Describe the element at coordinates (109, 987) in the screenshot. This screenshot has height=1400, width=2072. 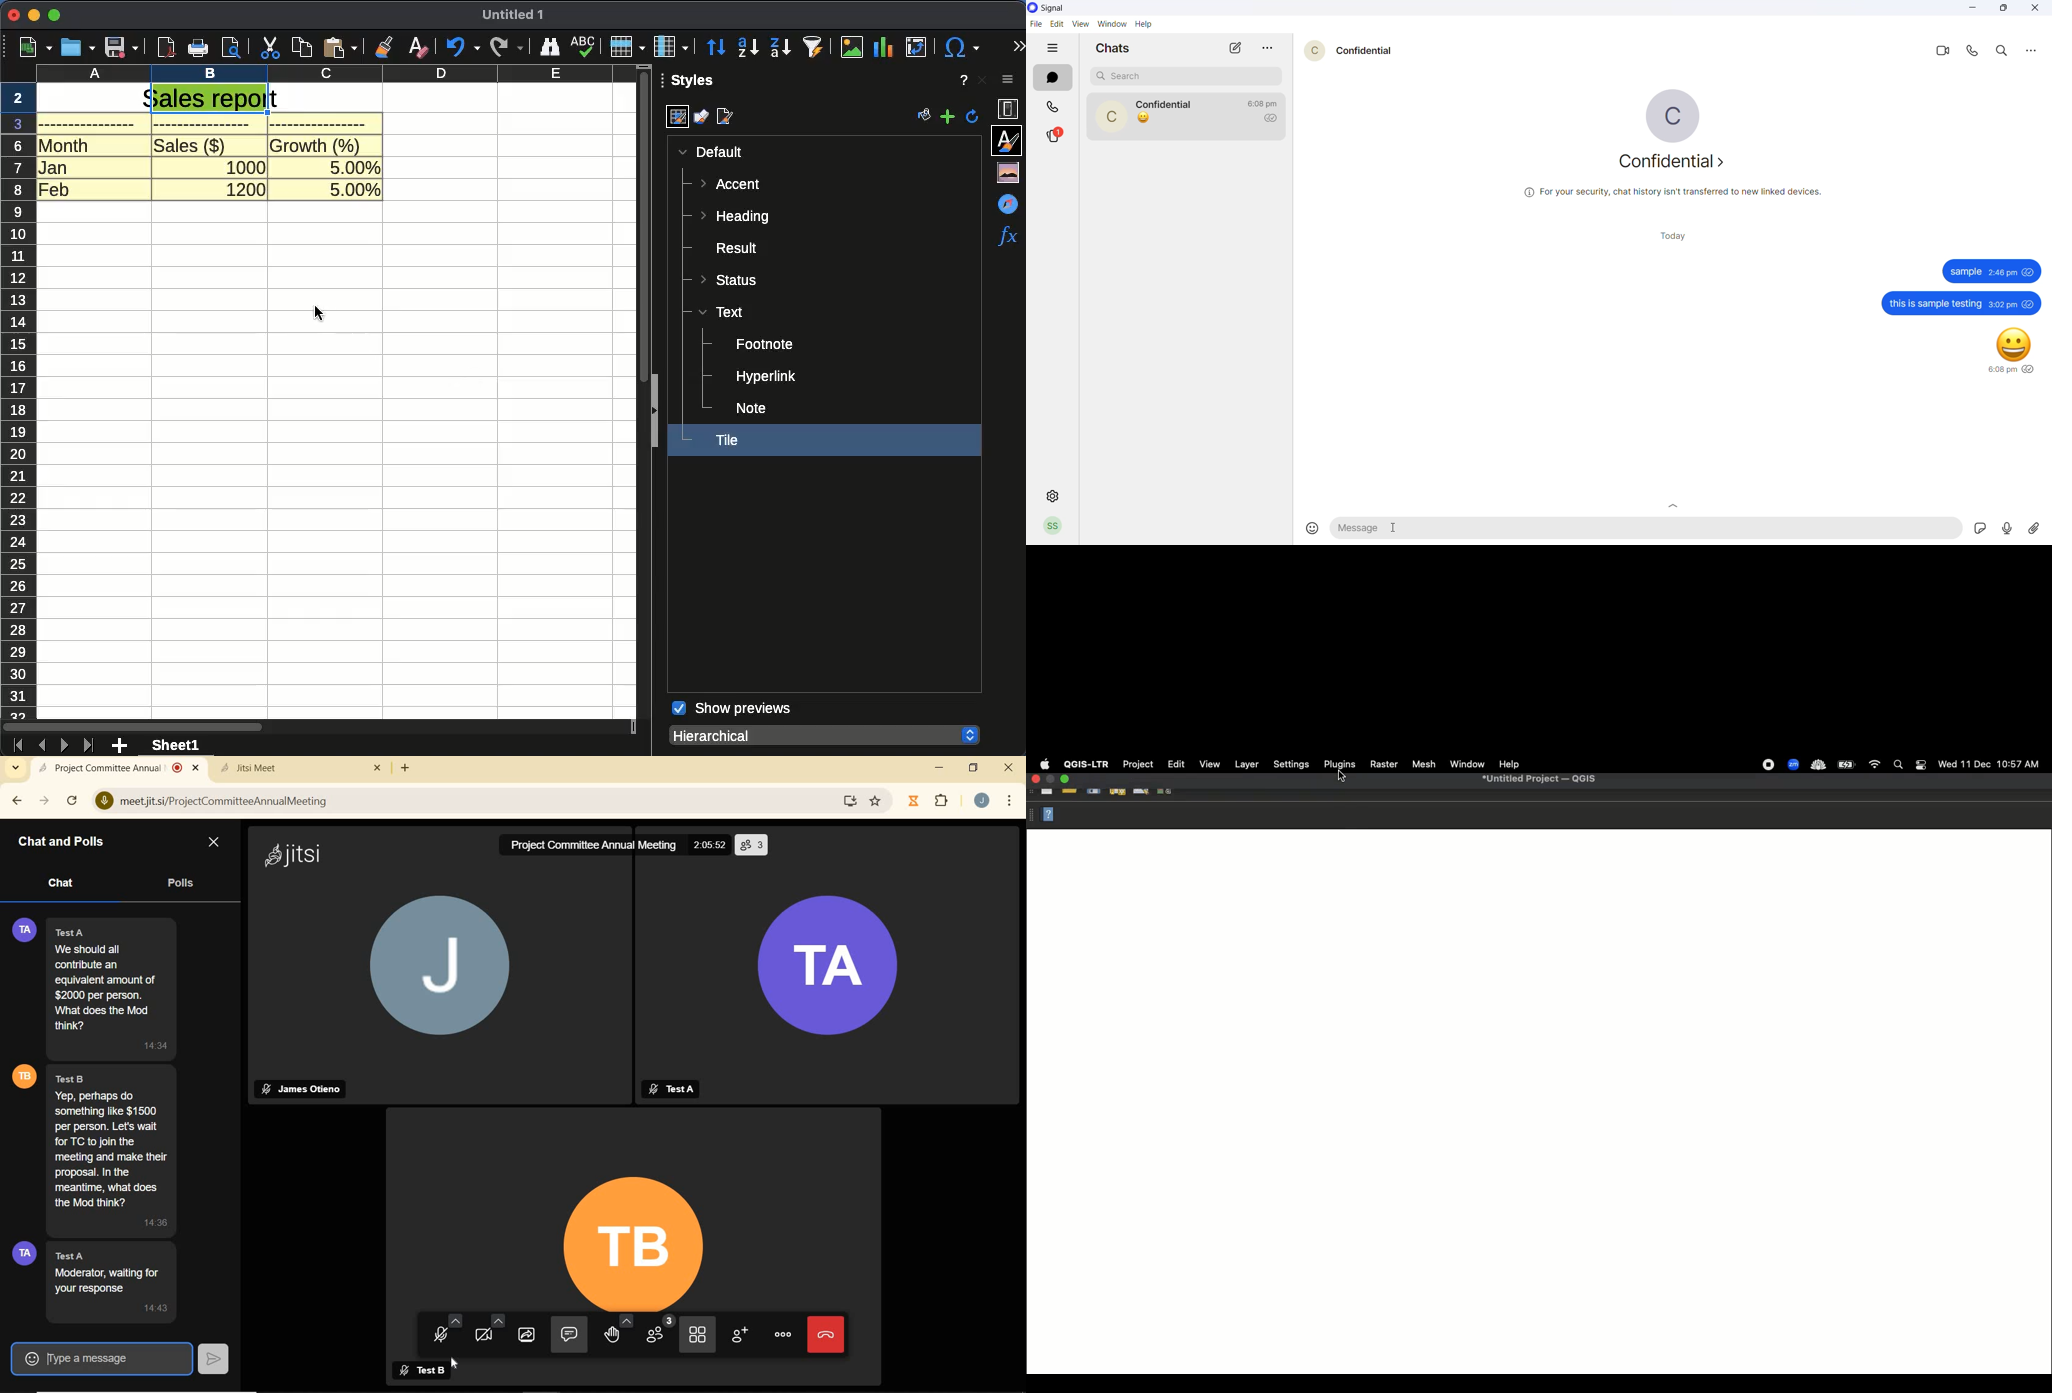
I see `we should all contribute an equivalent amount of$2000 per person. What does the Mod think?` at that location.